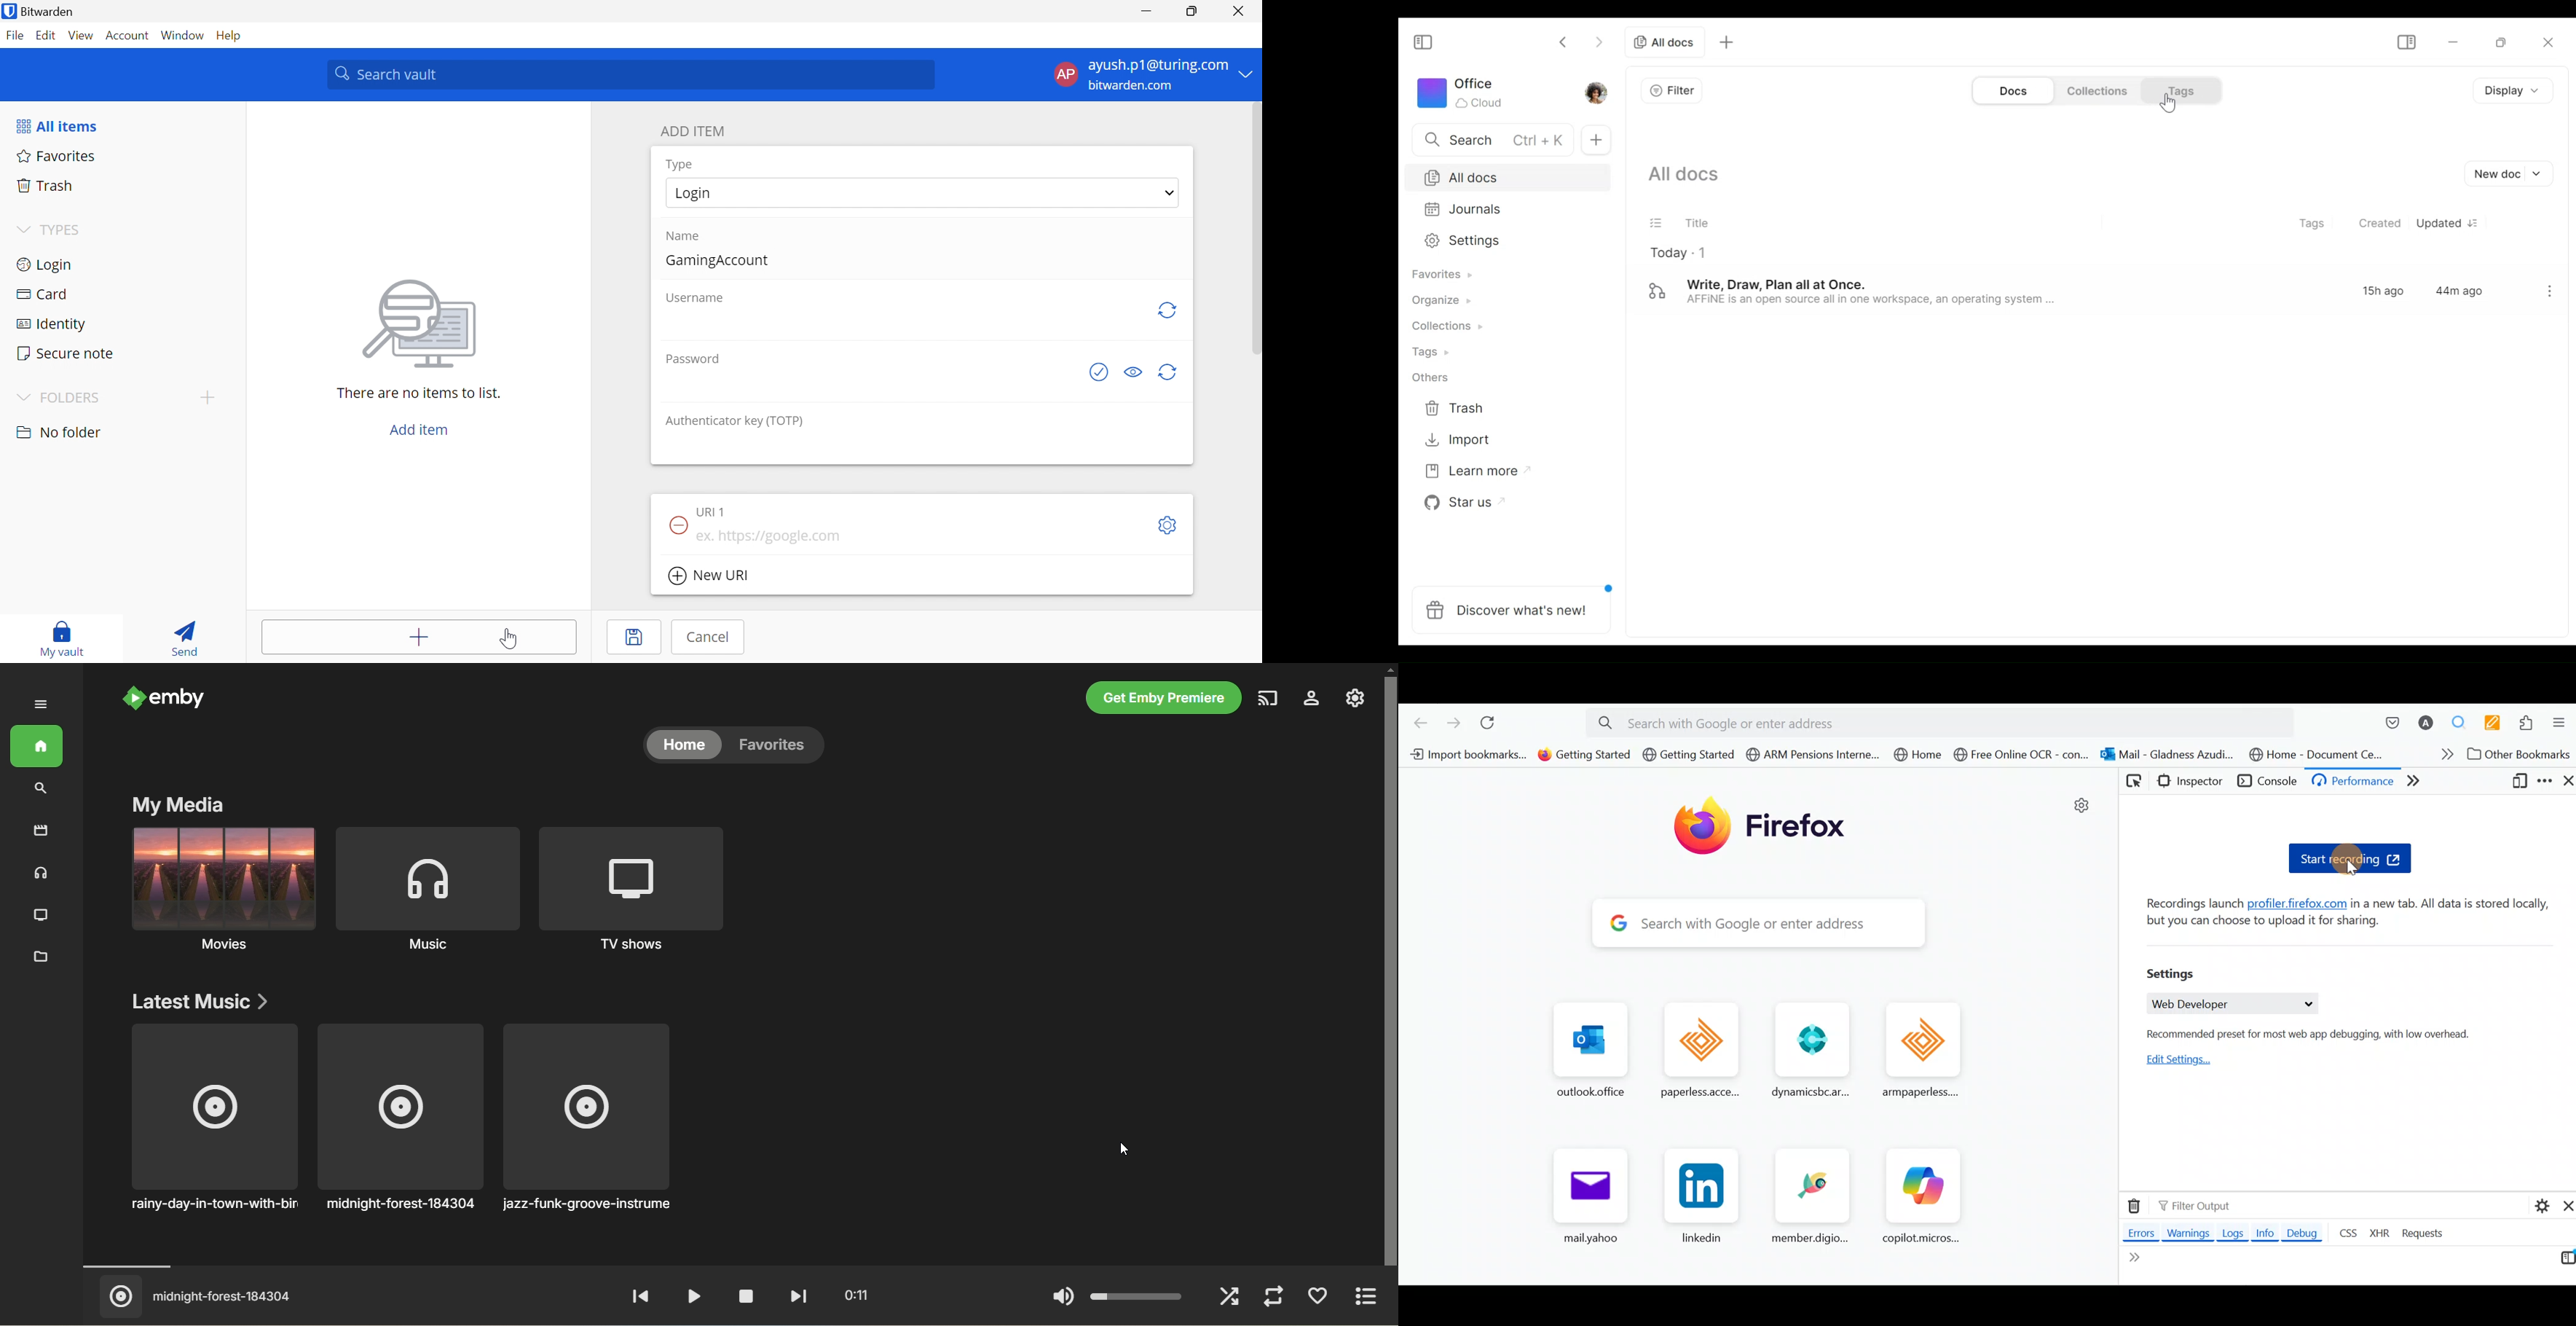 The height and width of the screenshot is (1344, 2576). I want to click on Type, so click(684, 164).